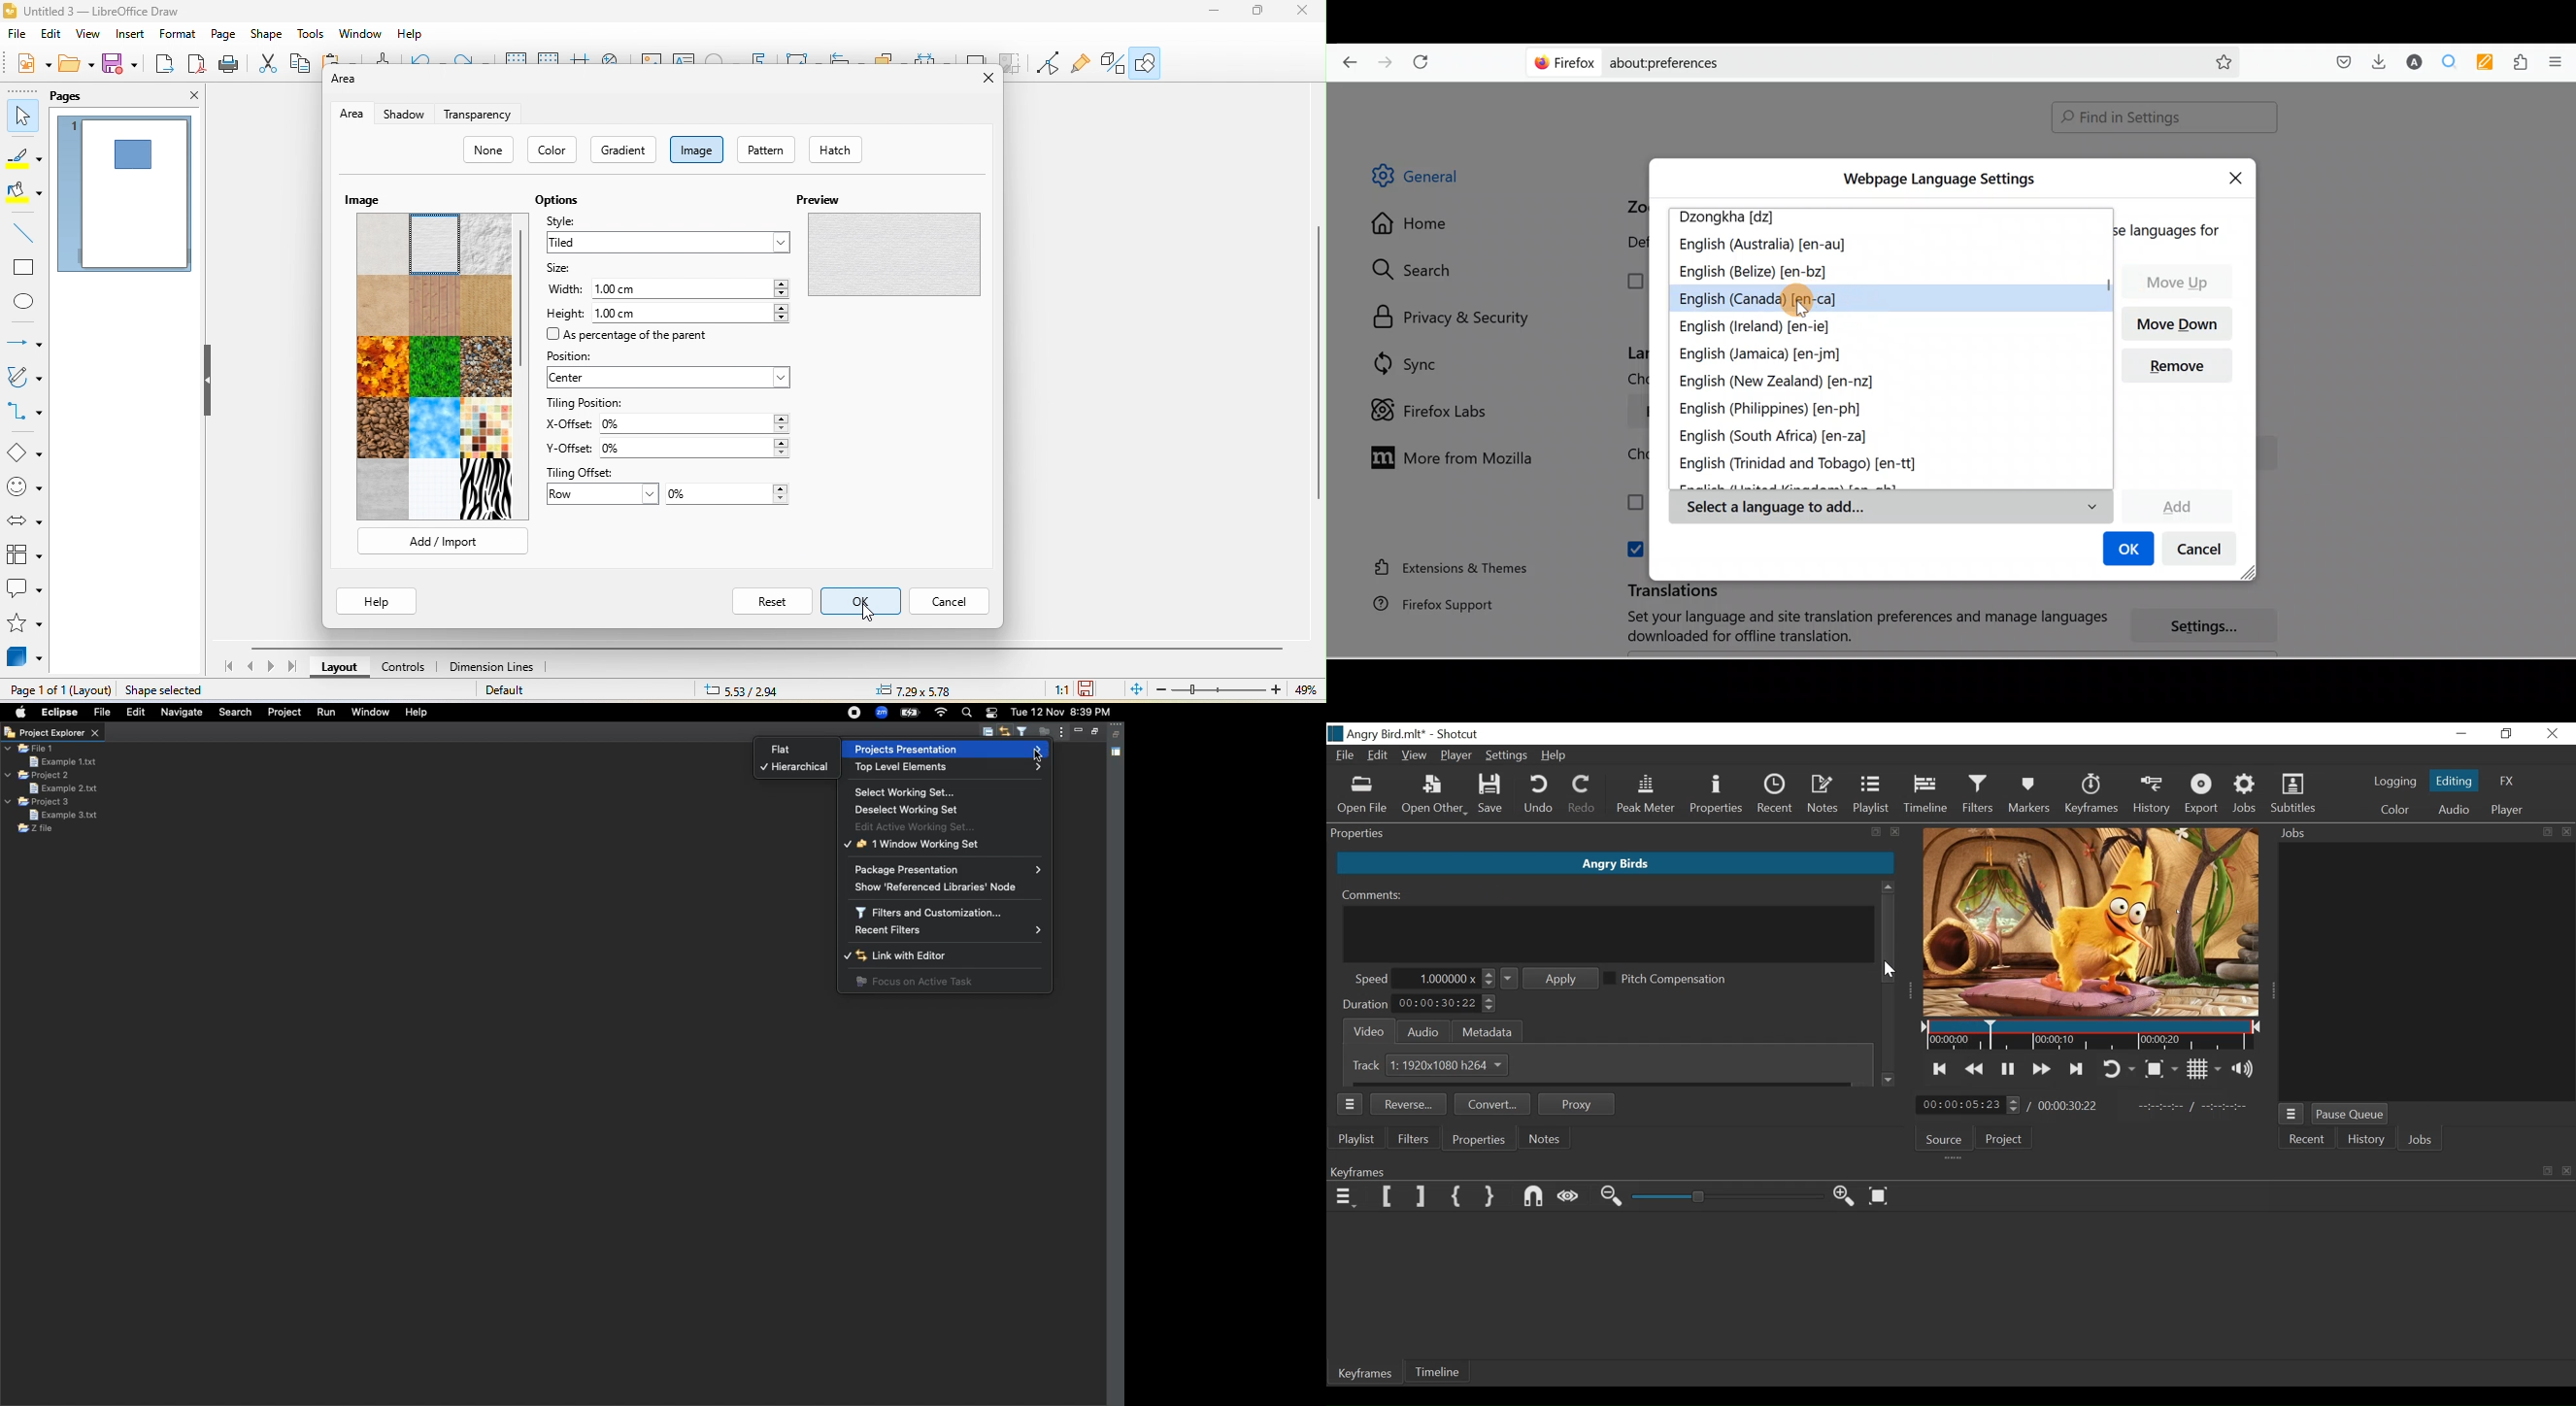  Describe the element at coordinates (63, 815) in the screenshot. I see `Example 3.txt` at that location.